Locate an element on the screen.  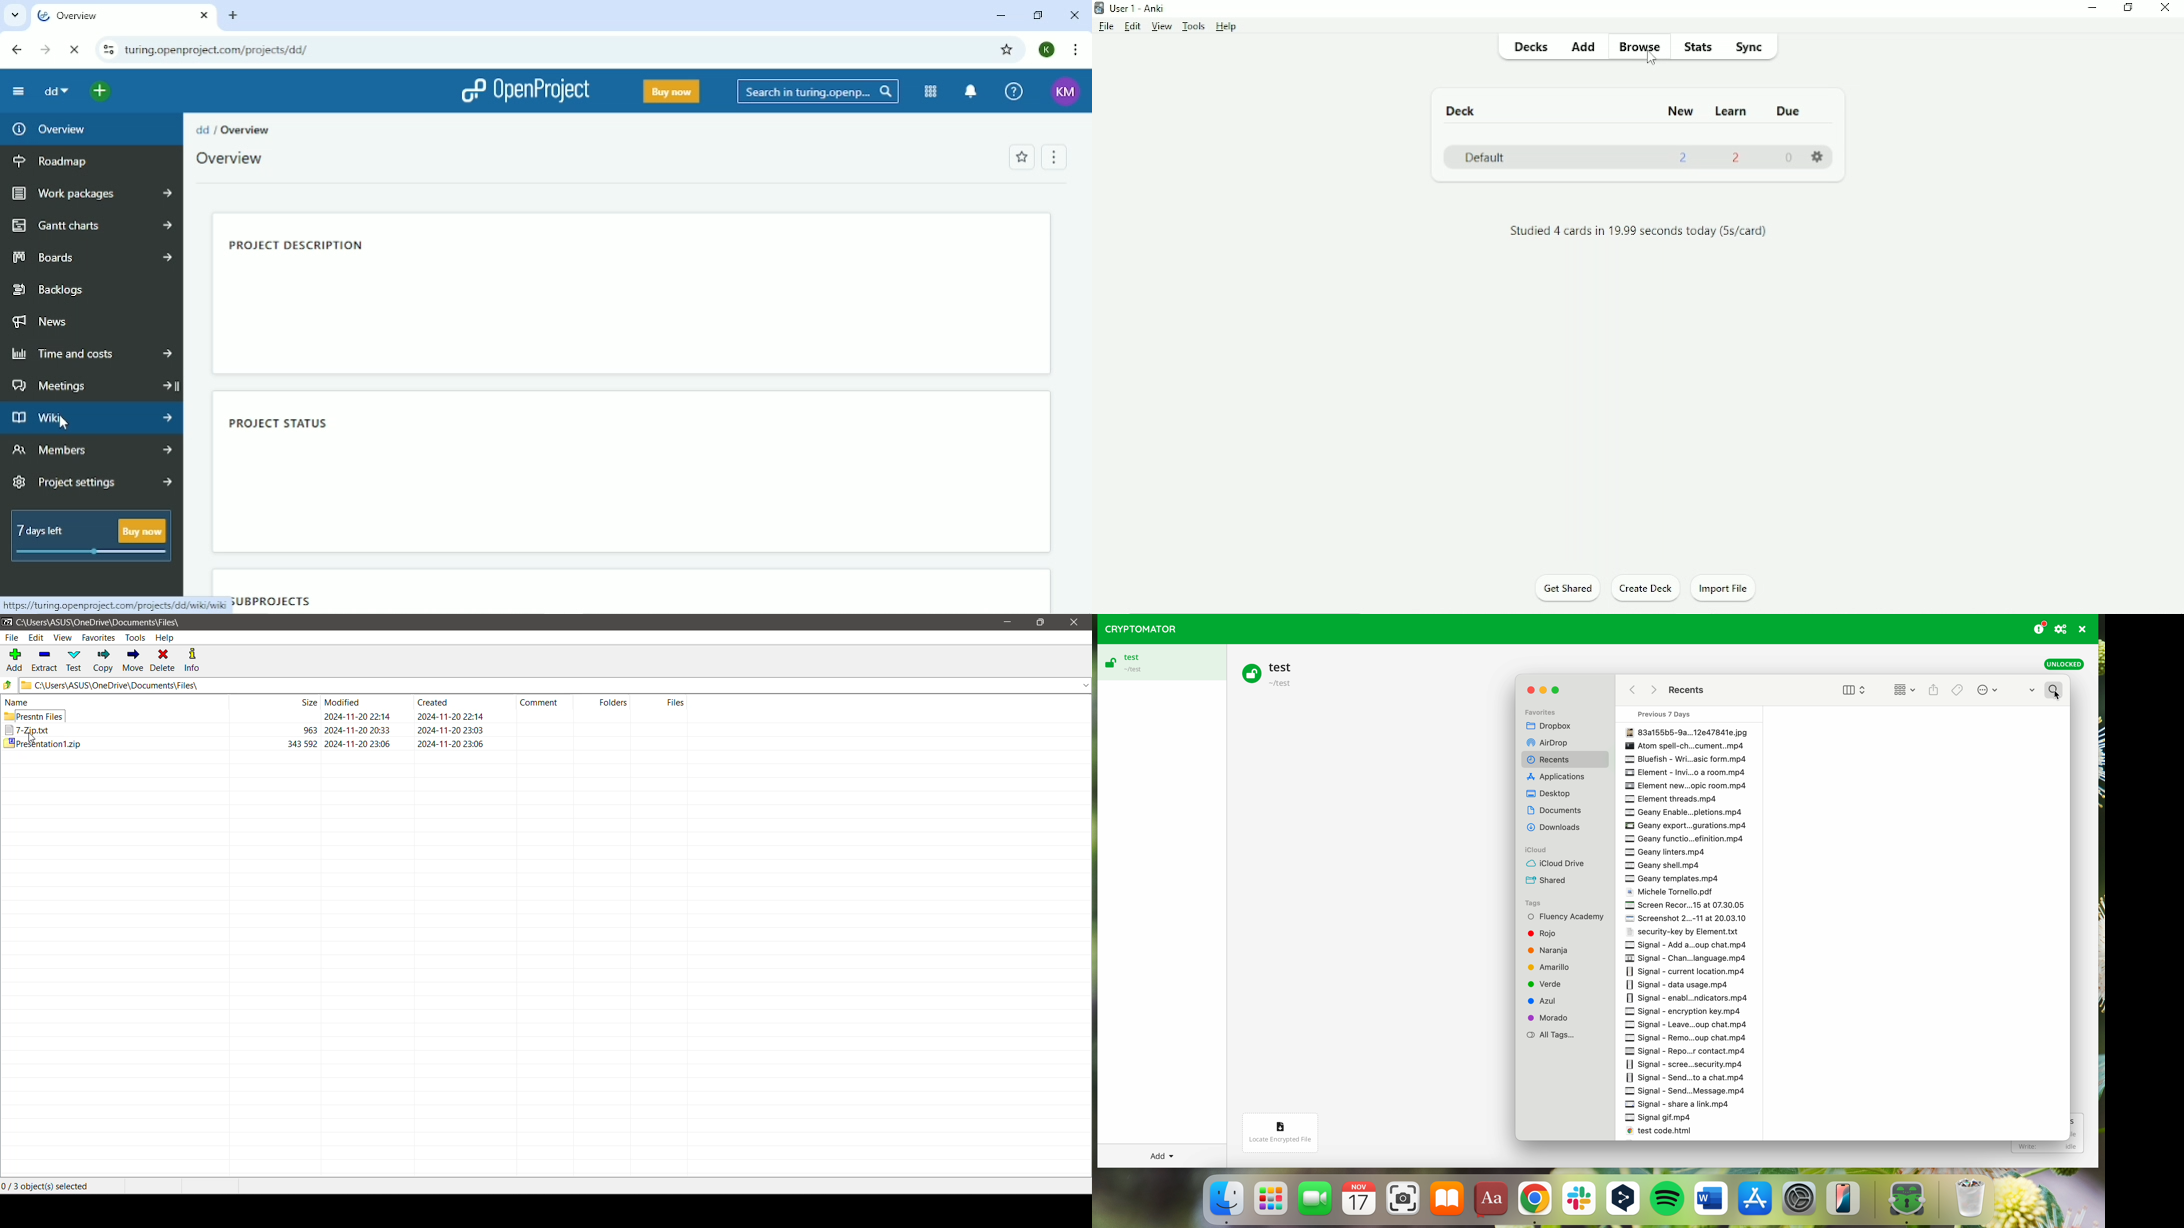
Recents is located at coordinates (1552, 760).